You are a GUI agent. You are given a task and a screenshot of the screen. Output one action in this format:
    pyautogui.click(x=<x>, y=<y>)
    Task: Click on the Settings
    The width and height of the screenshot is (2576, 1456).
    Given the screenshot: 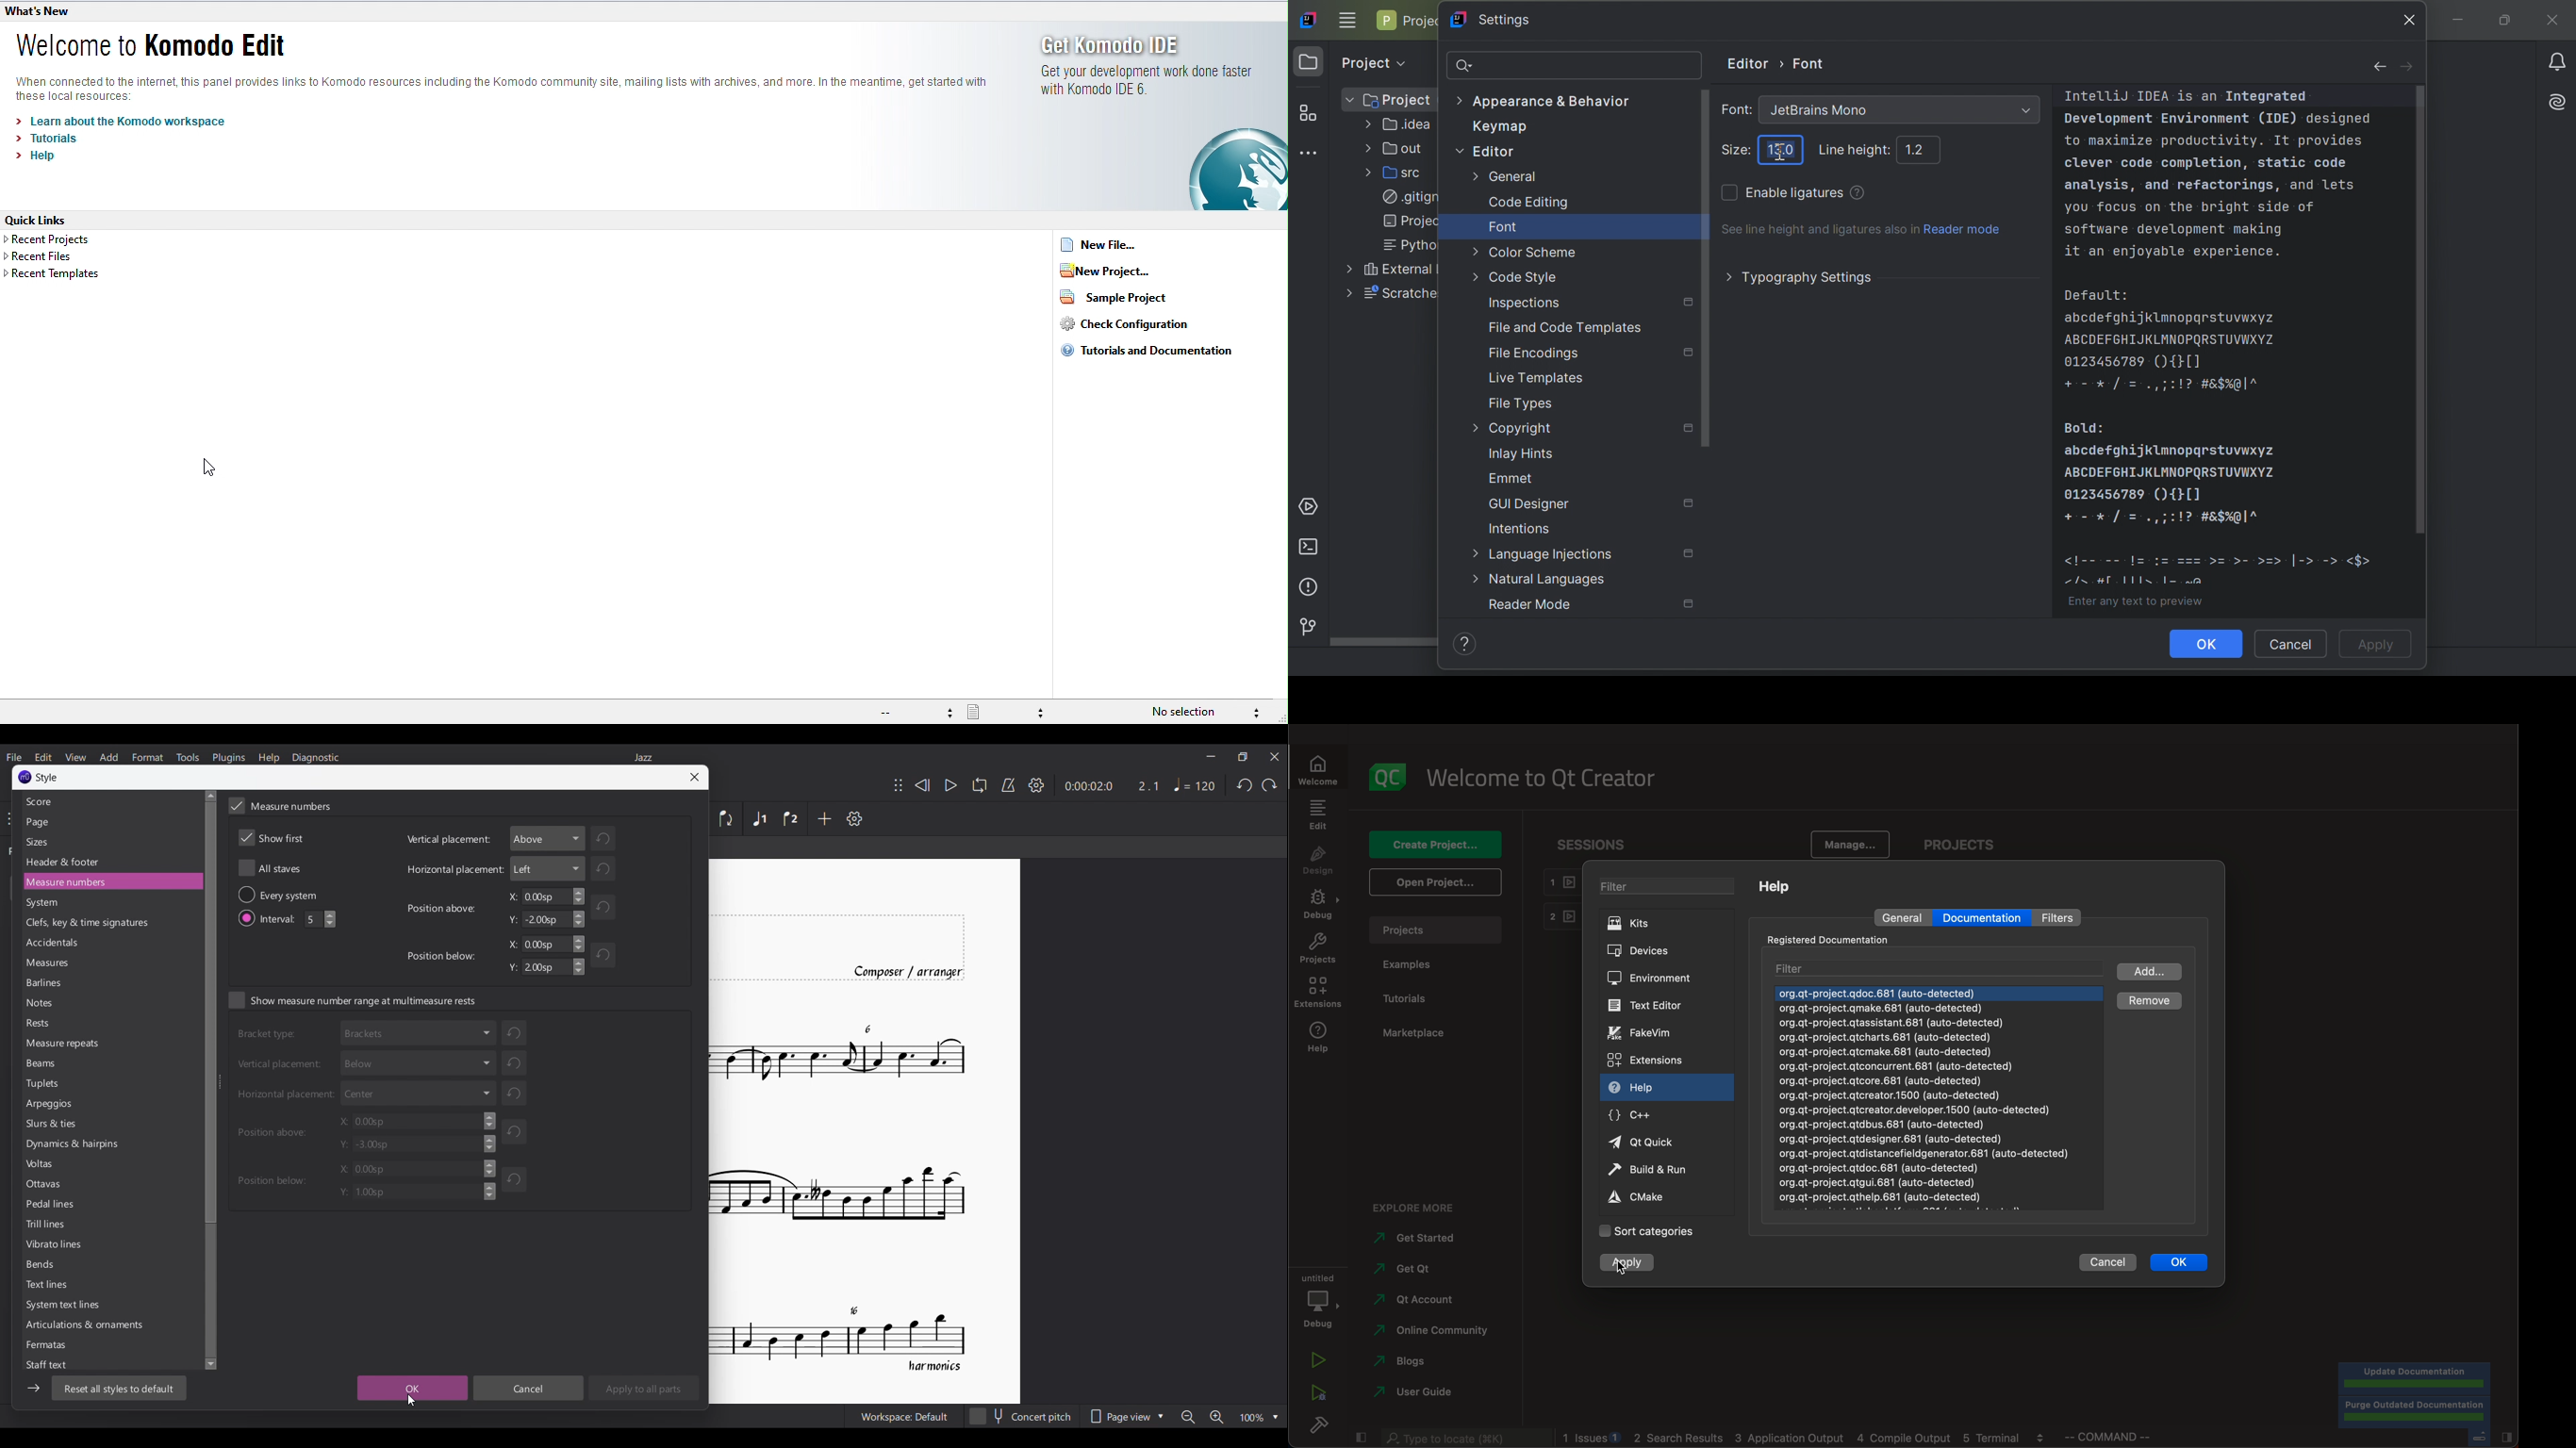 What is the action you would take?
    pyautogui.click(x=1037, y=785)
    